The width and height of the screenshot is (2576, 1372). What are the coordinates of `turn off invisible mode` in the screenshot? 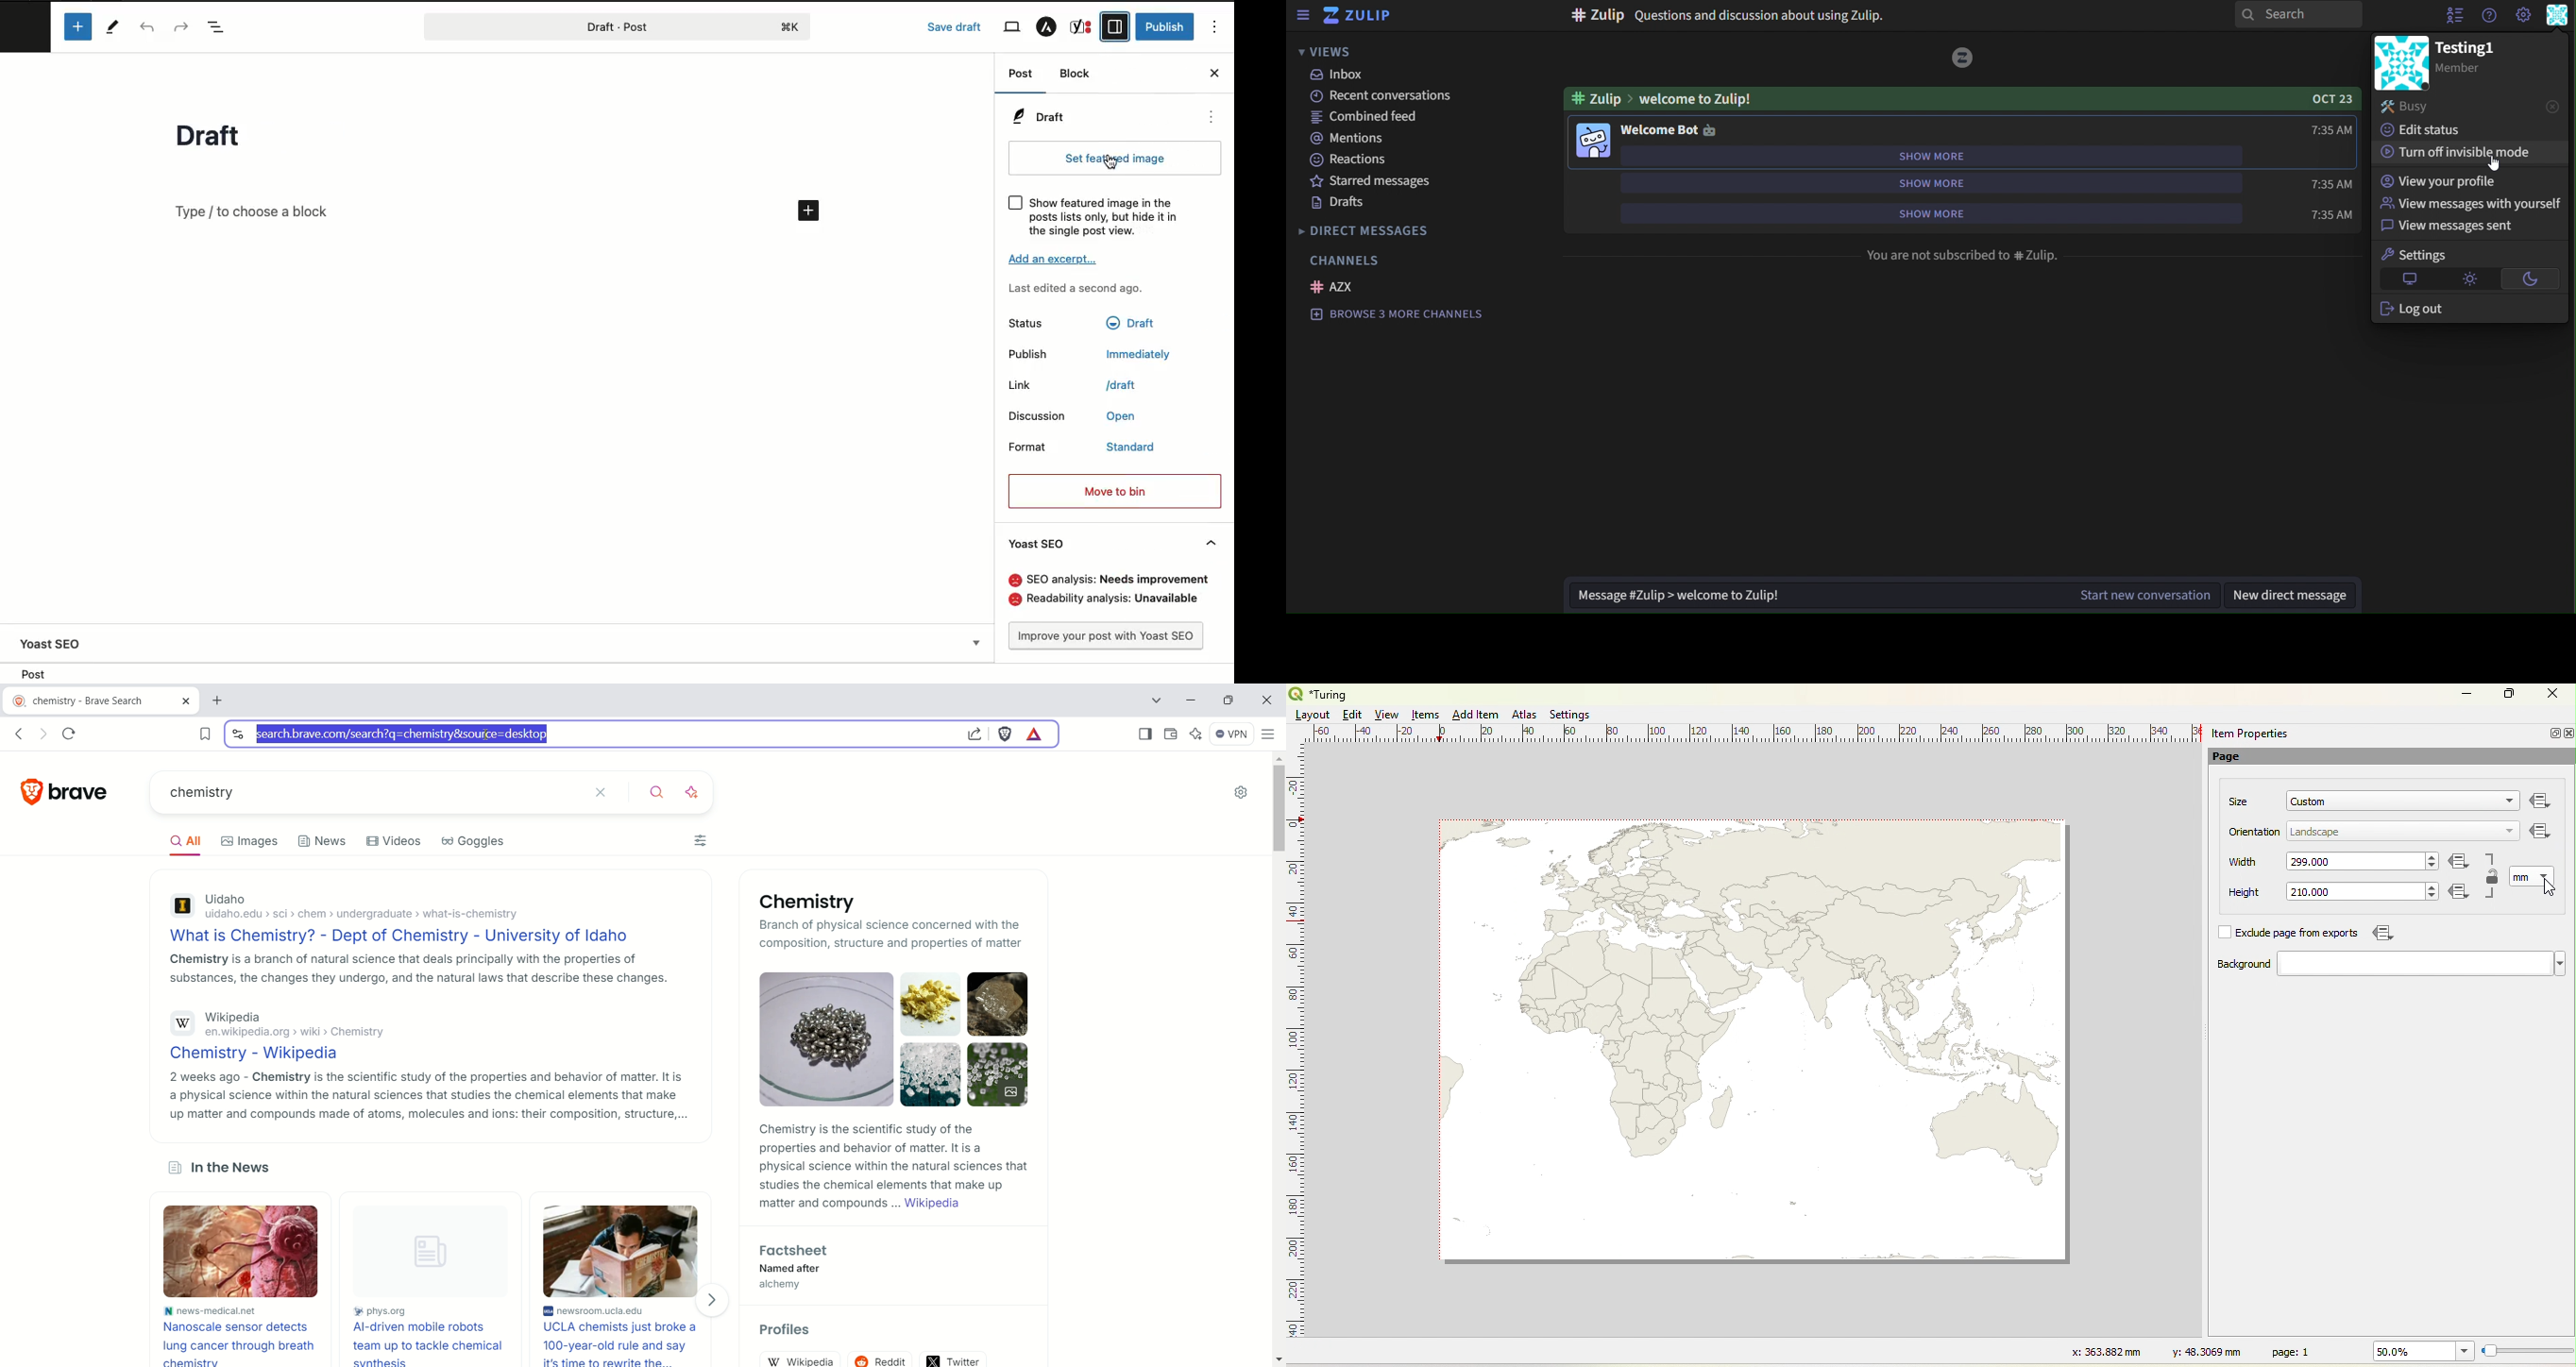 It's located at (2464, 153).